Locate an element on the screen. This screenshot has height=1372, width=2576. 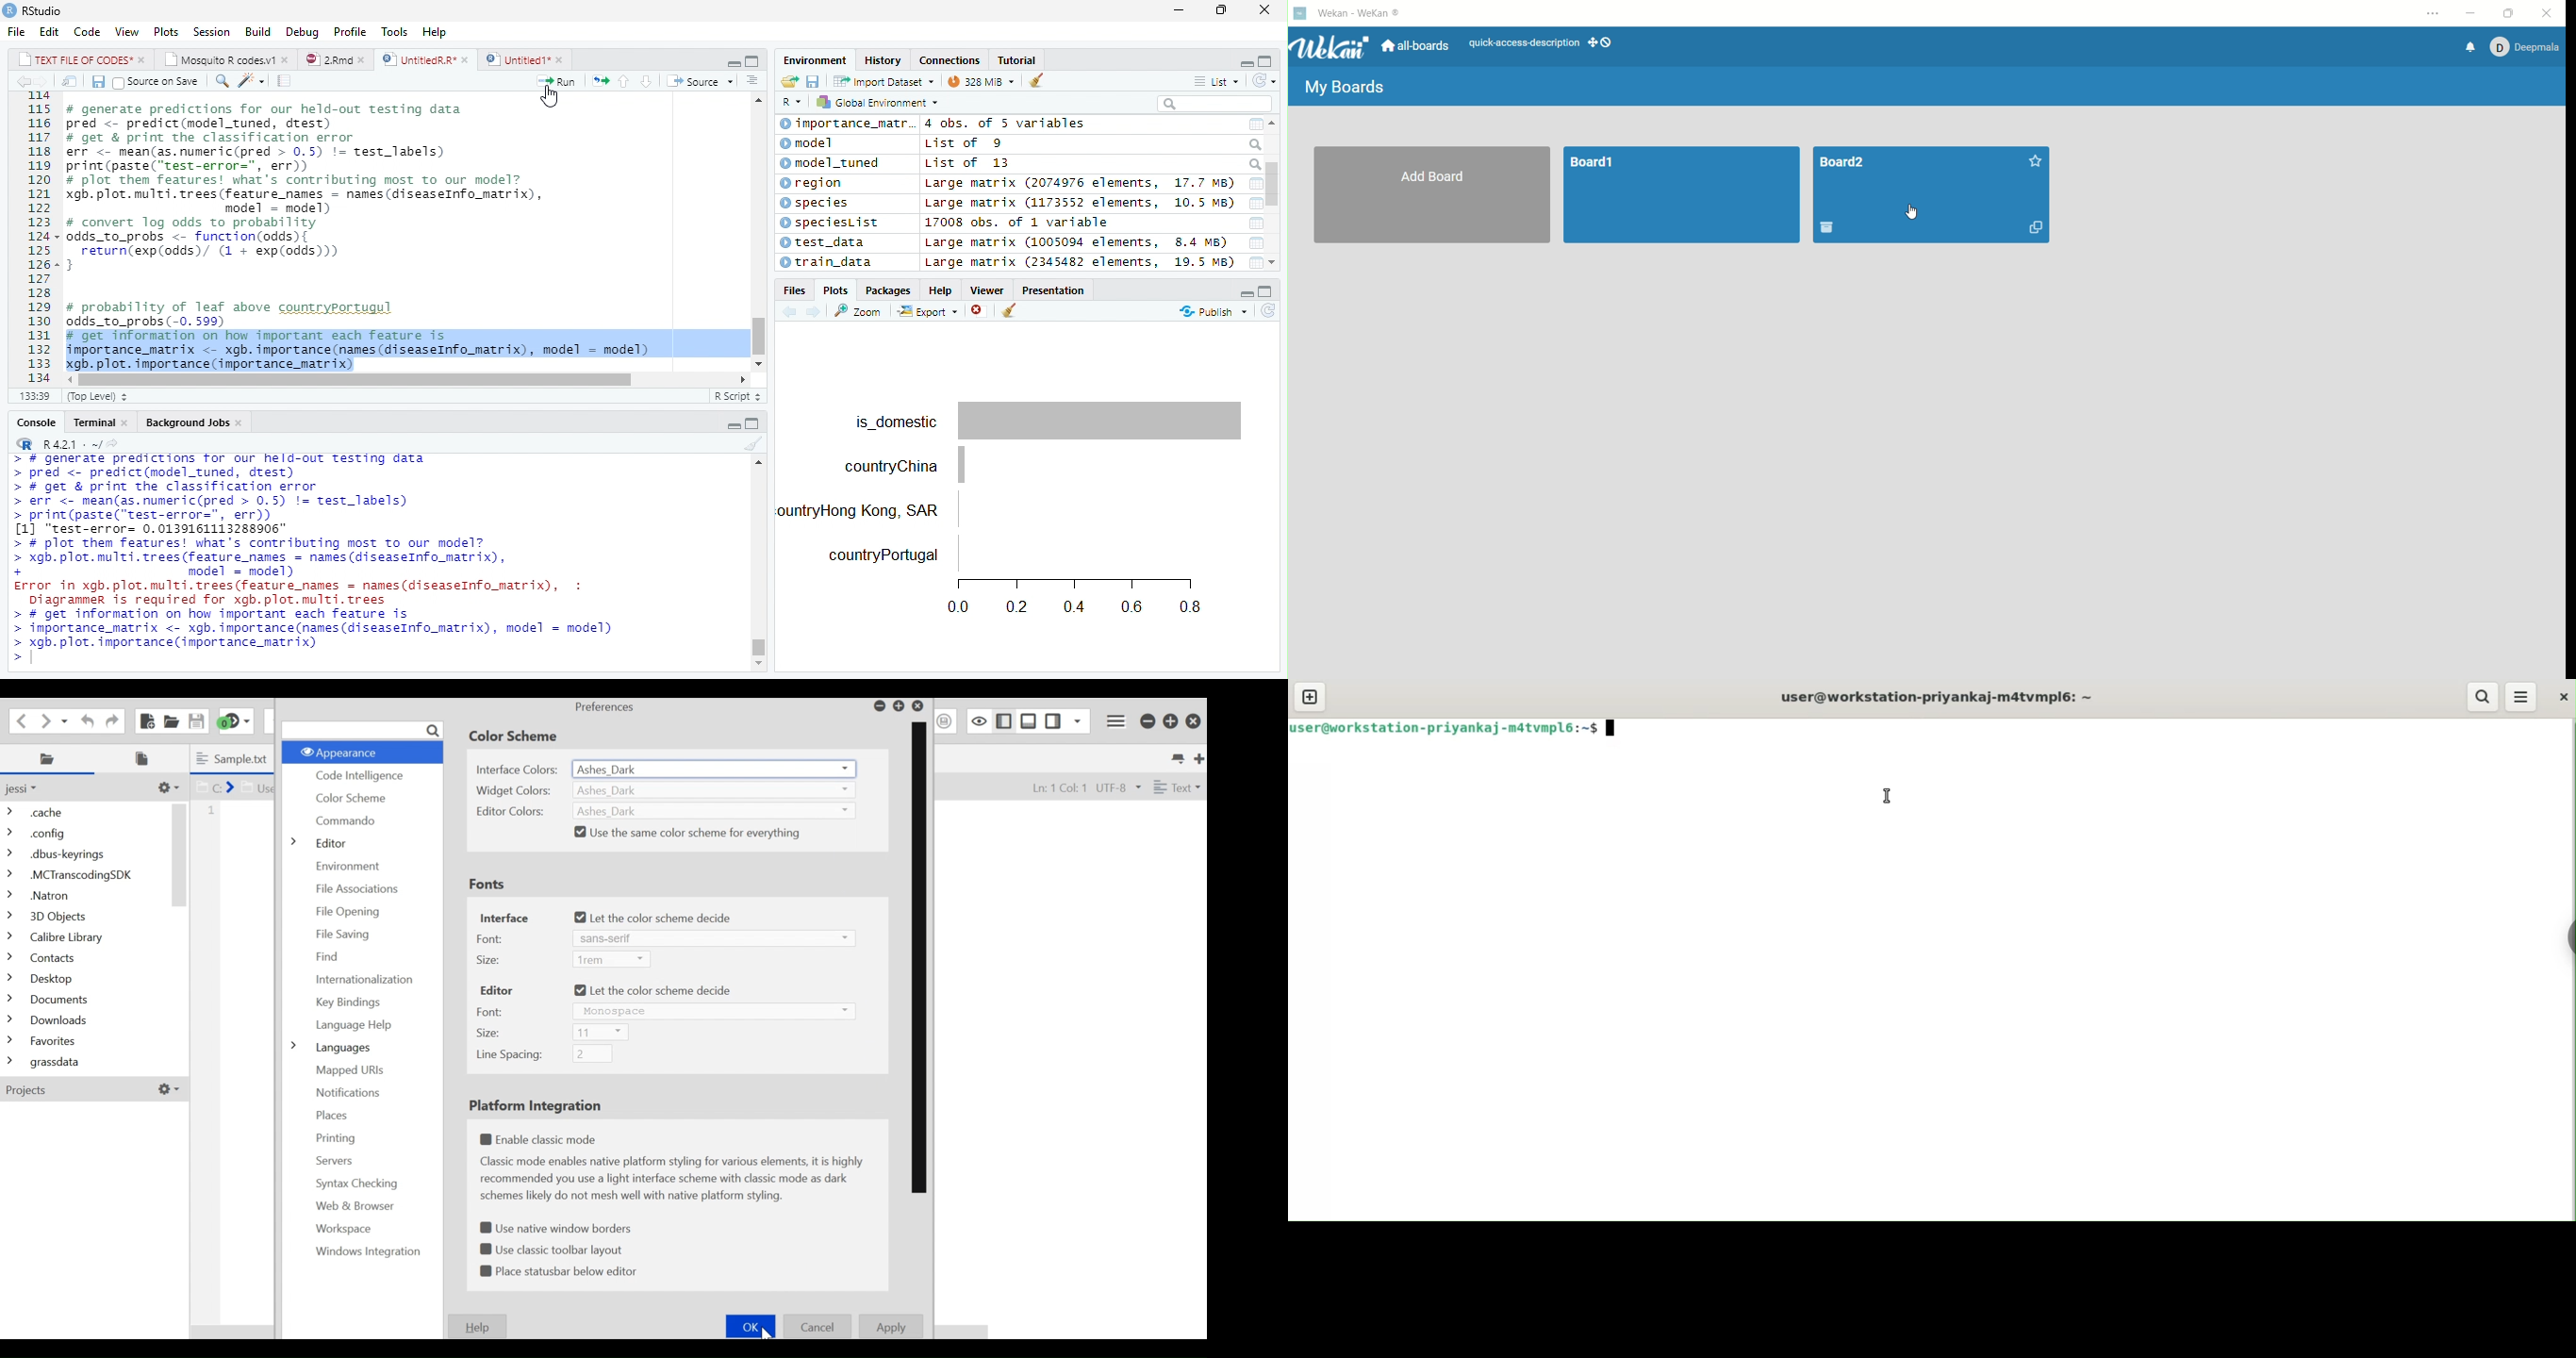
minimize is located at coordinates (2472, 11).